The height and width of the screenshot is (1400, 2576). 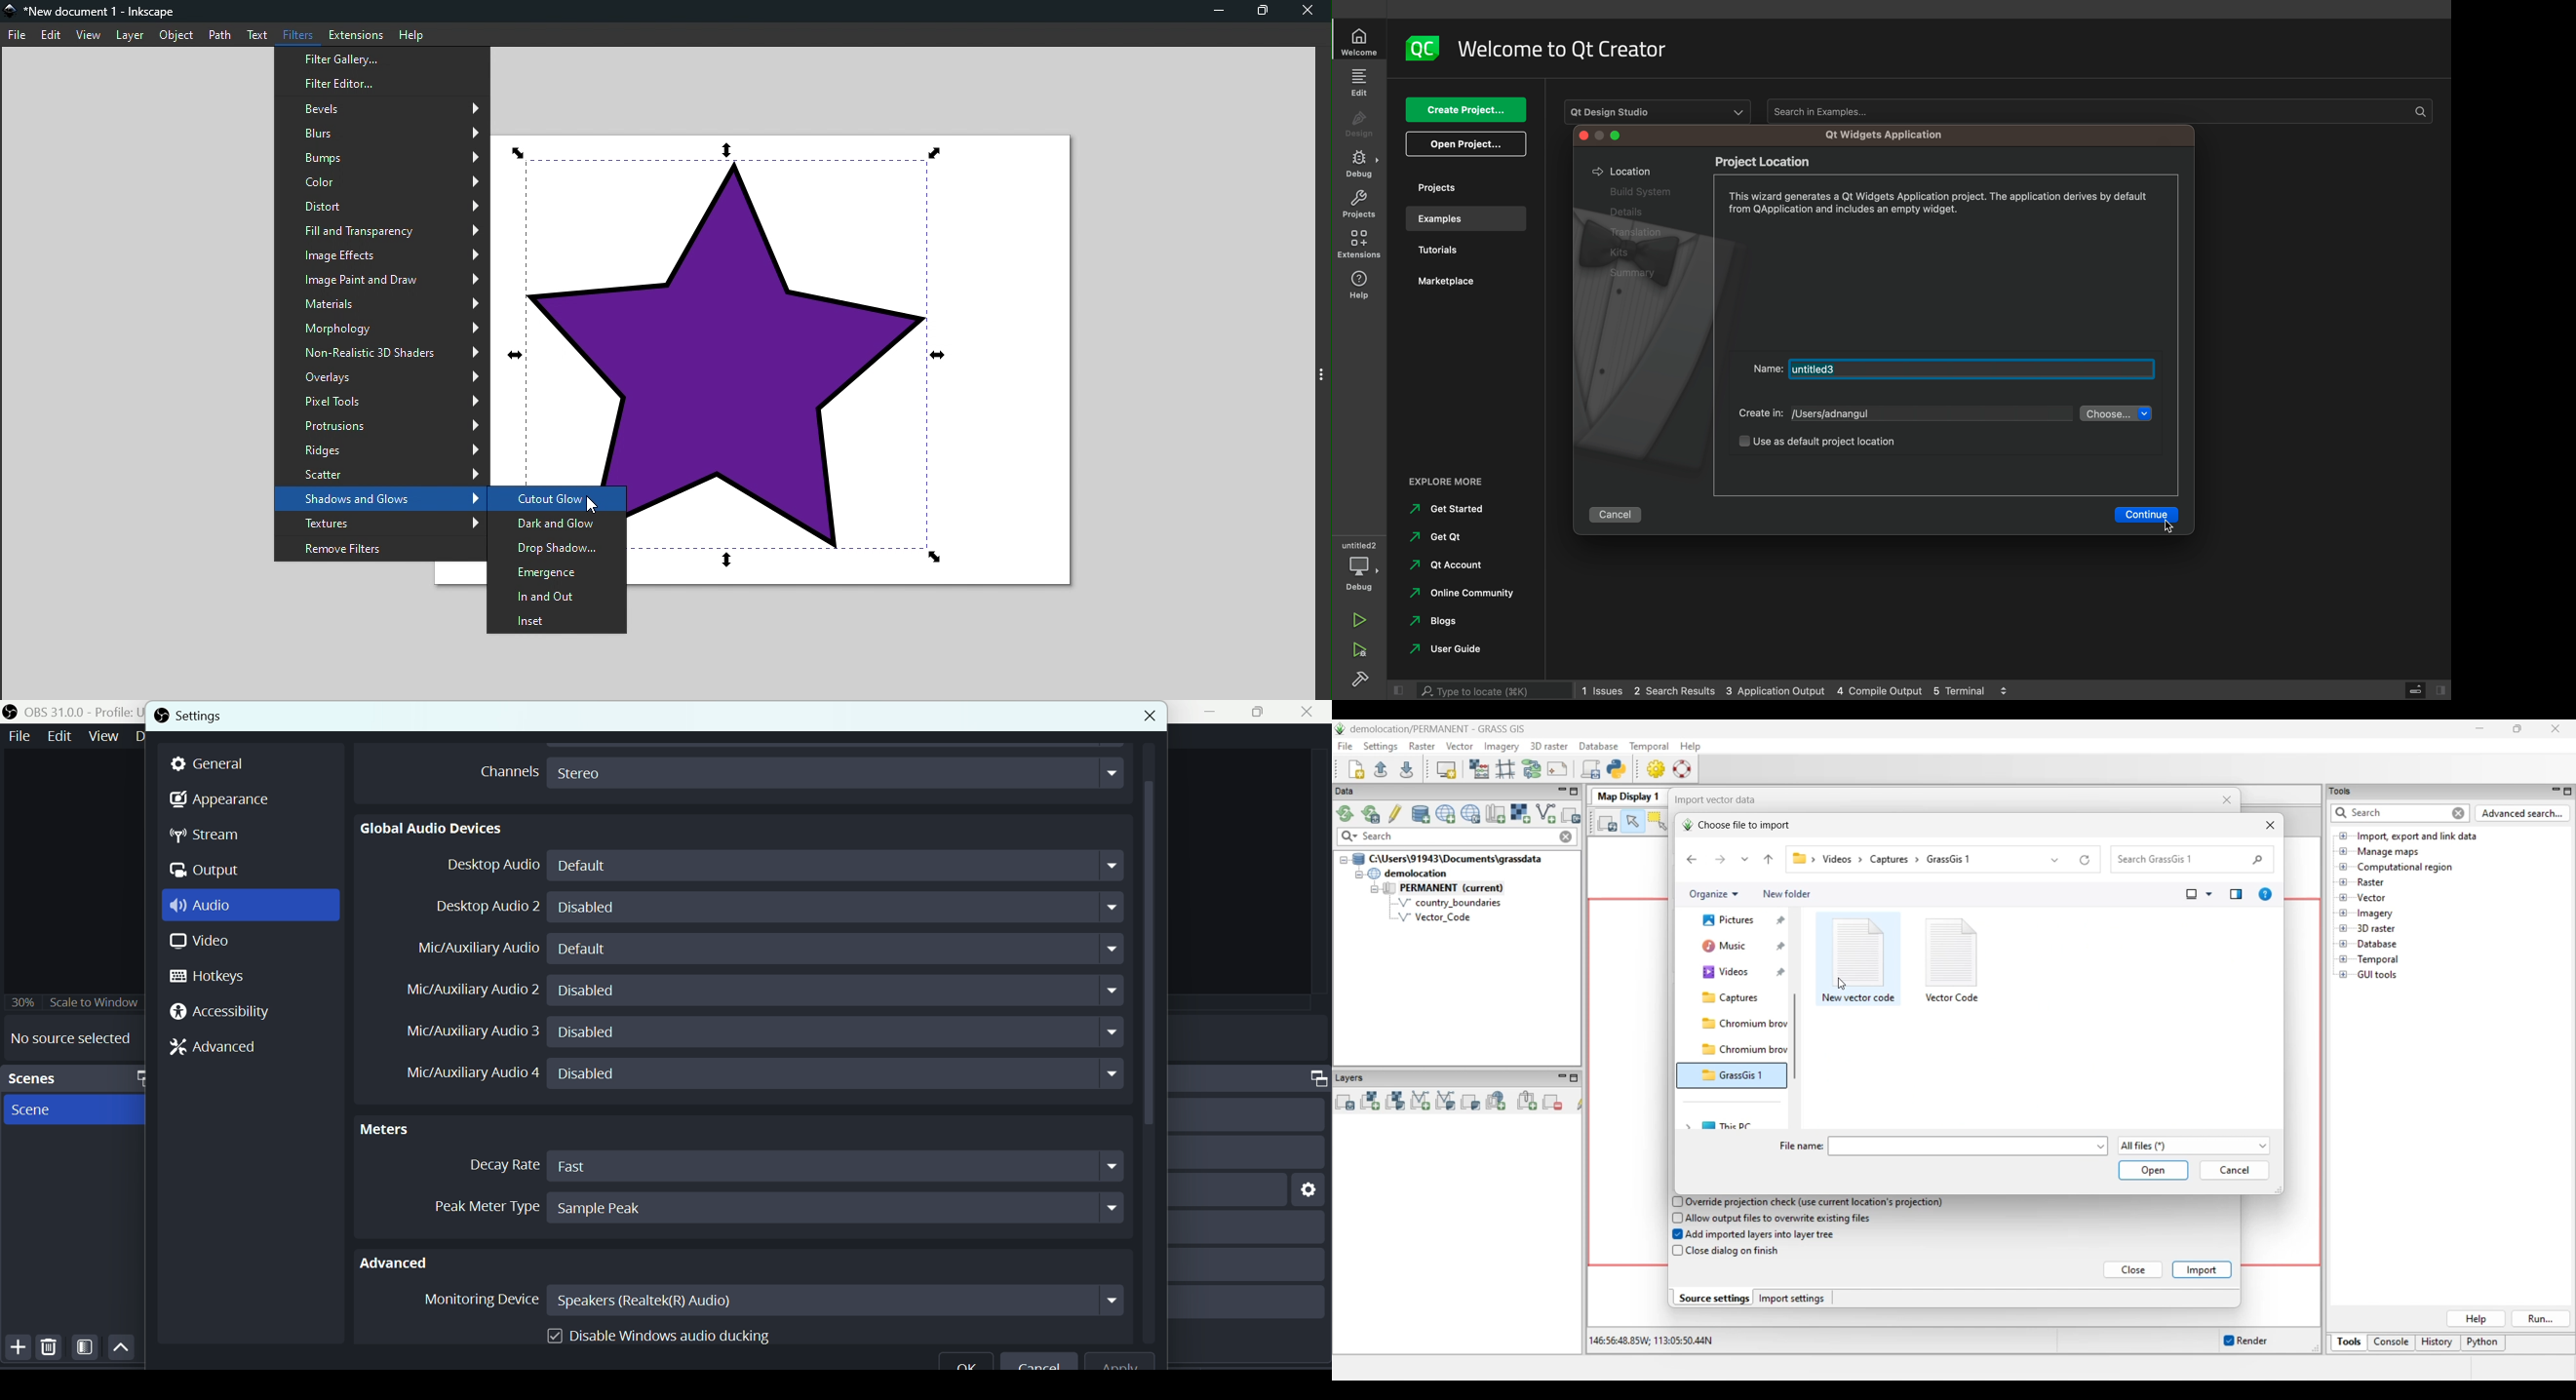 I want to click on Text, so click(x=257, y=36).